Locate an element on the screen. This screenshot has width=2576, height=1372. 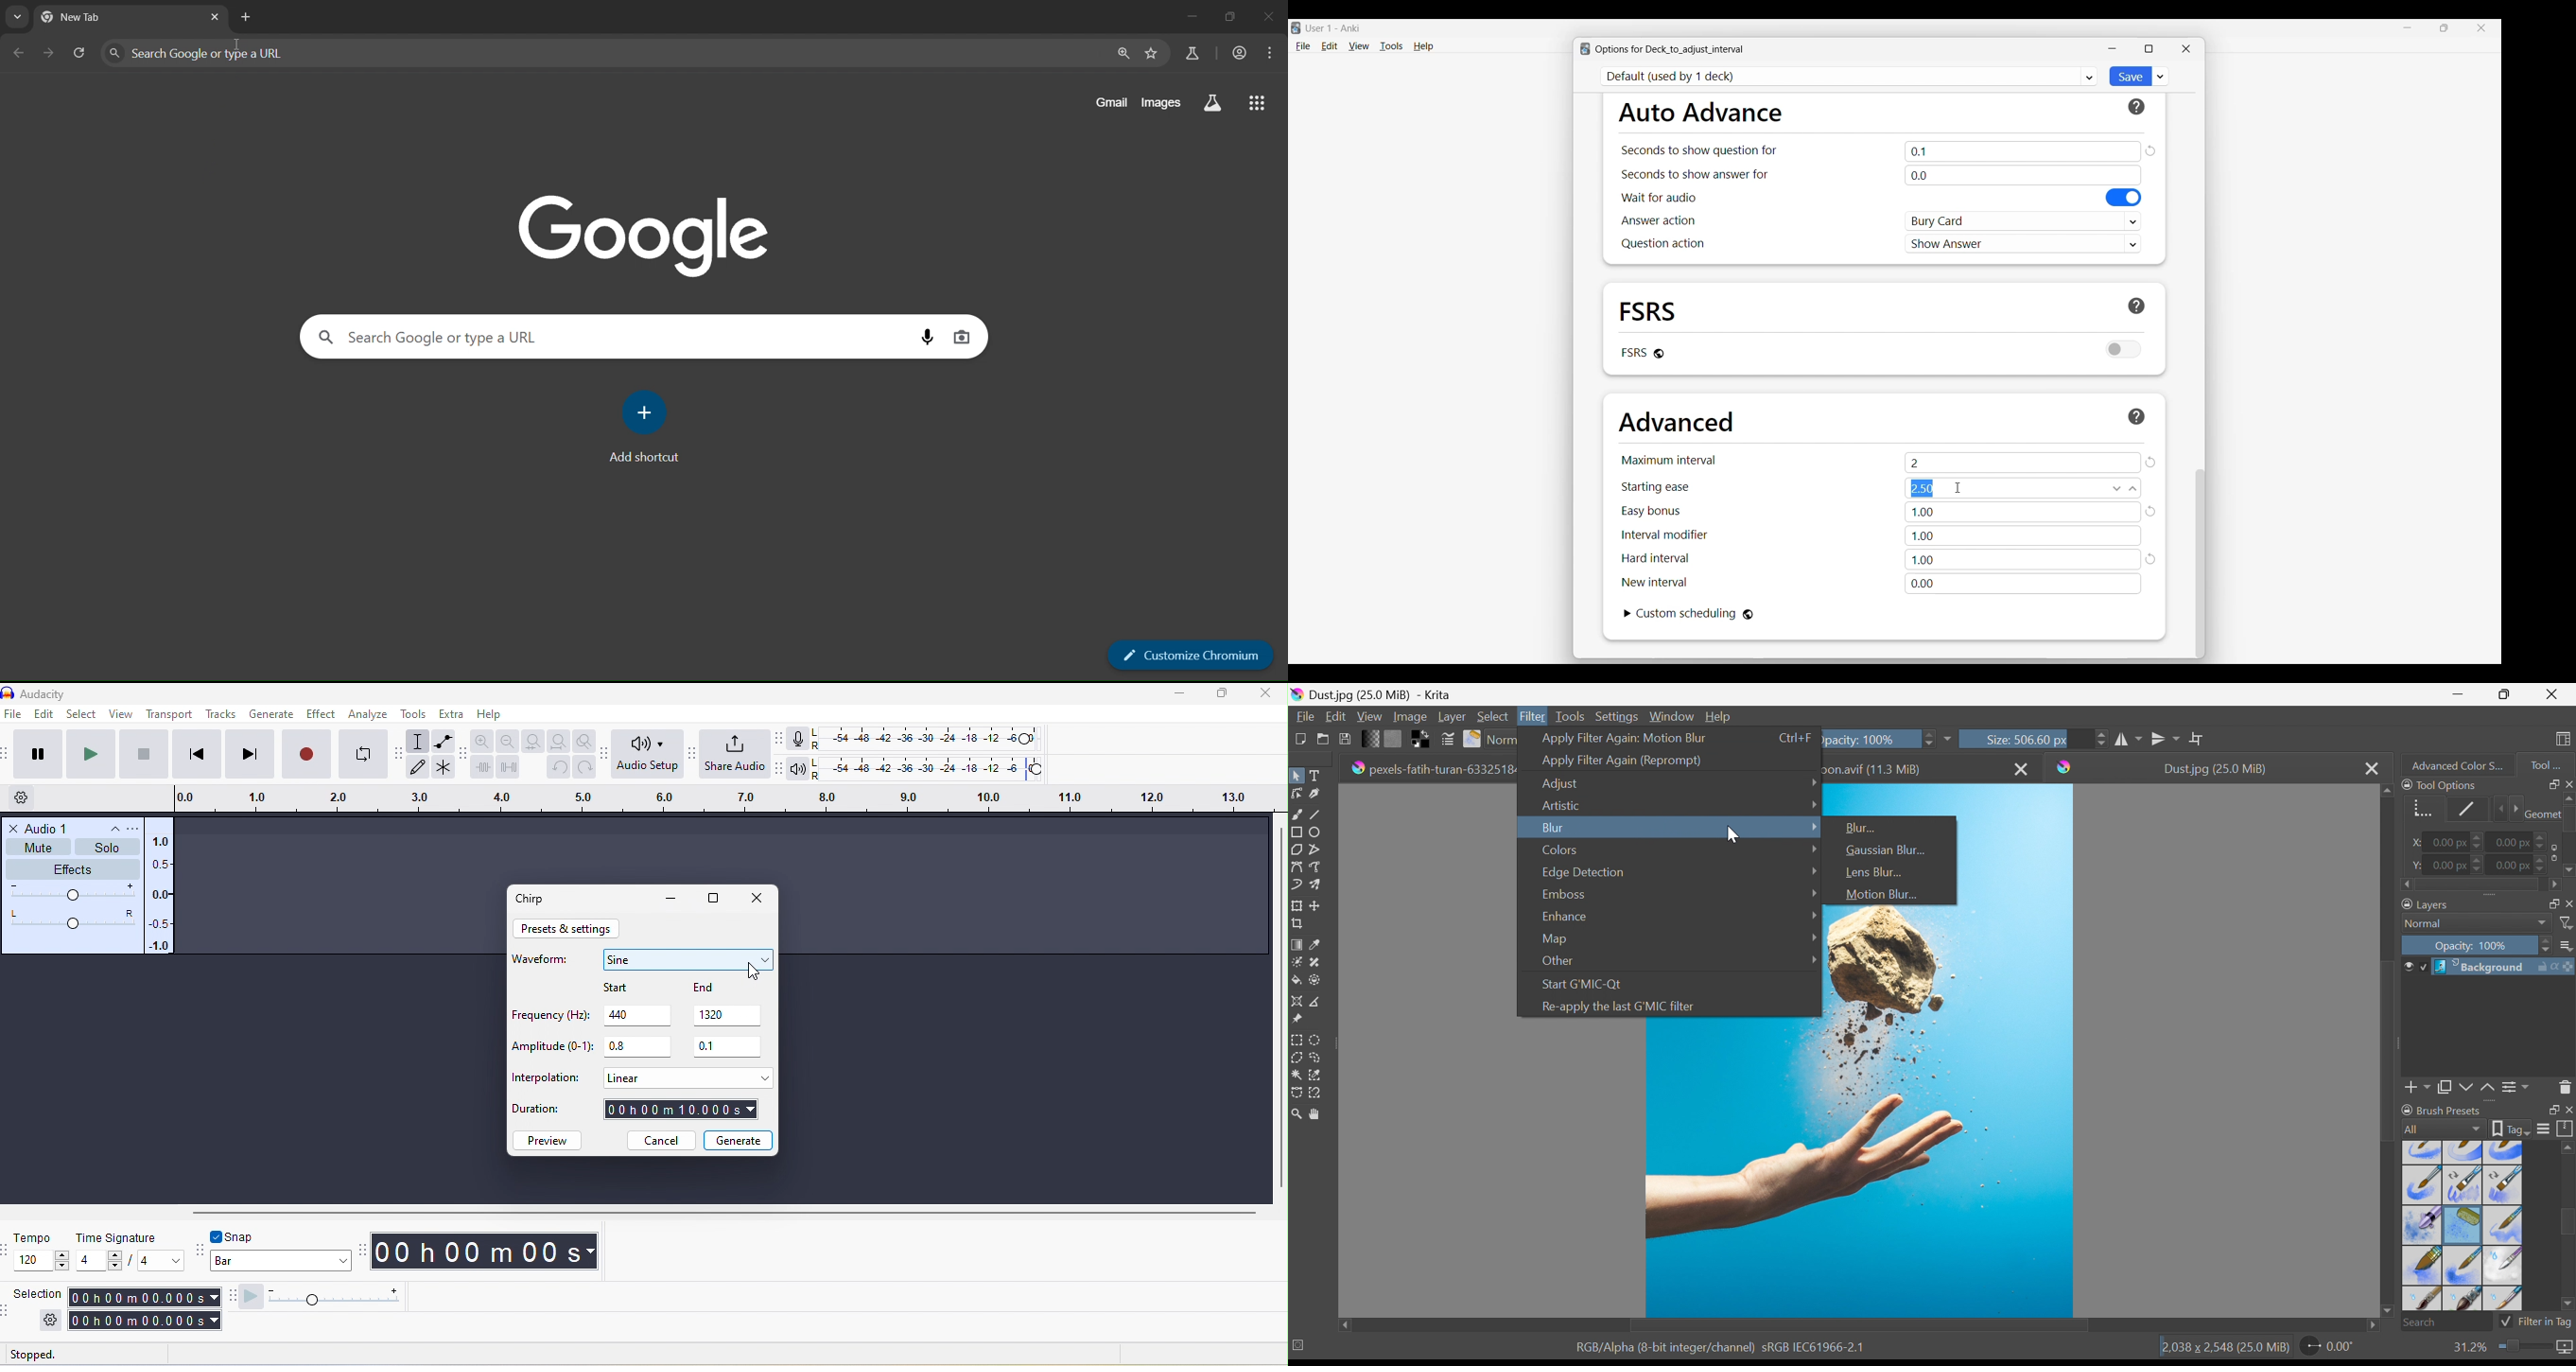
reload is located at coordinates (2152, 560).